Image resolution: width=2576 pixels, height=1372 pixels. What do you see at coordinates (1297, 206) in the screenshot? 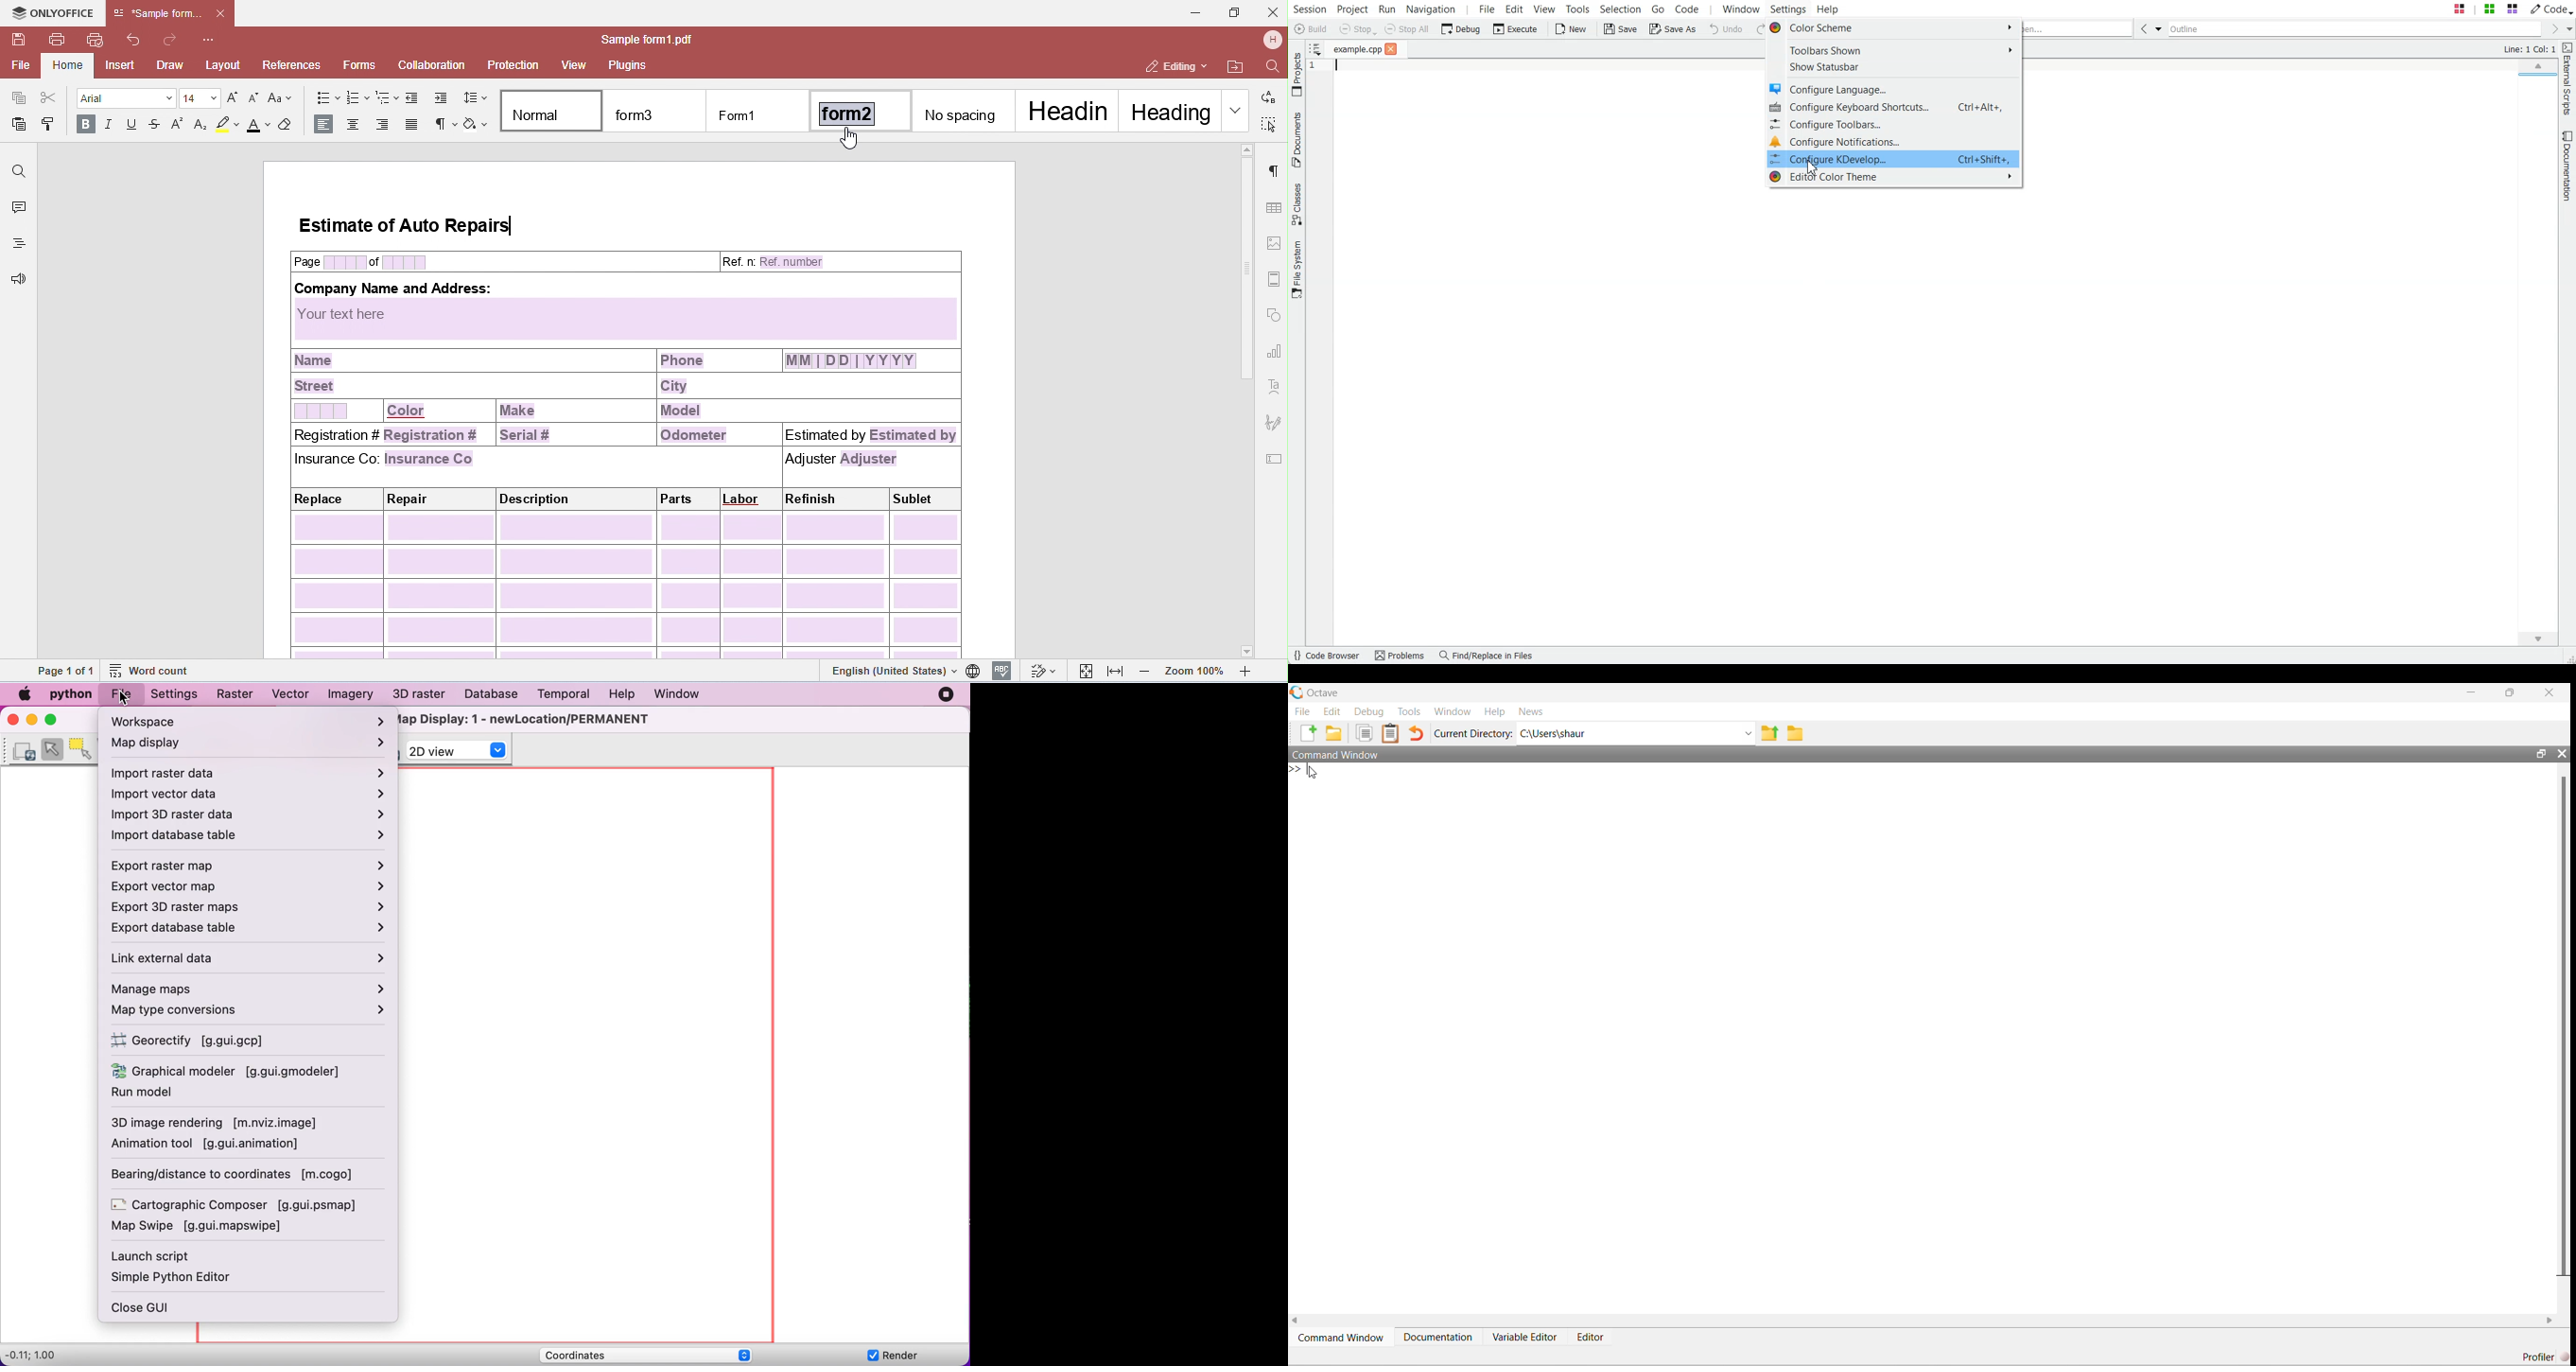
I see `Classes` at bounding box center [1297, 206].